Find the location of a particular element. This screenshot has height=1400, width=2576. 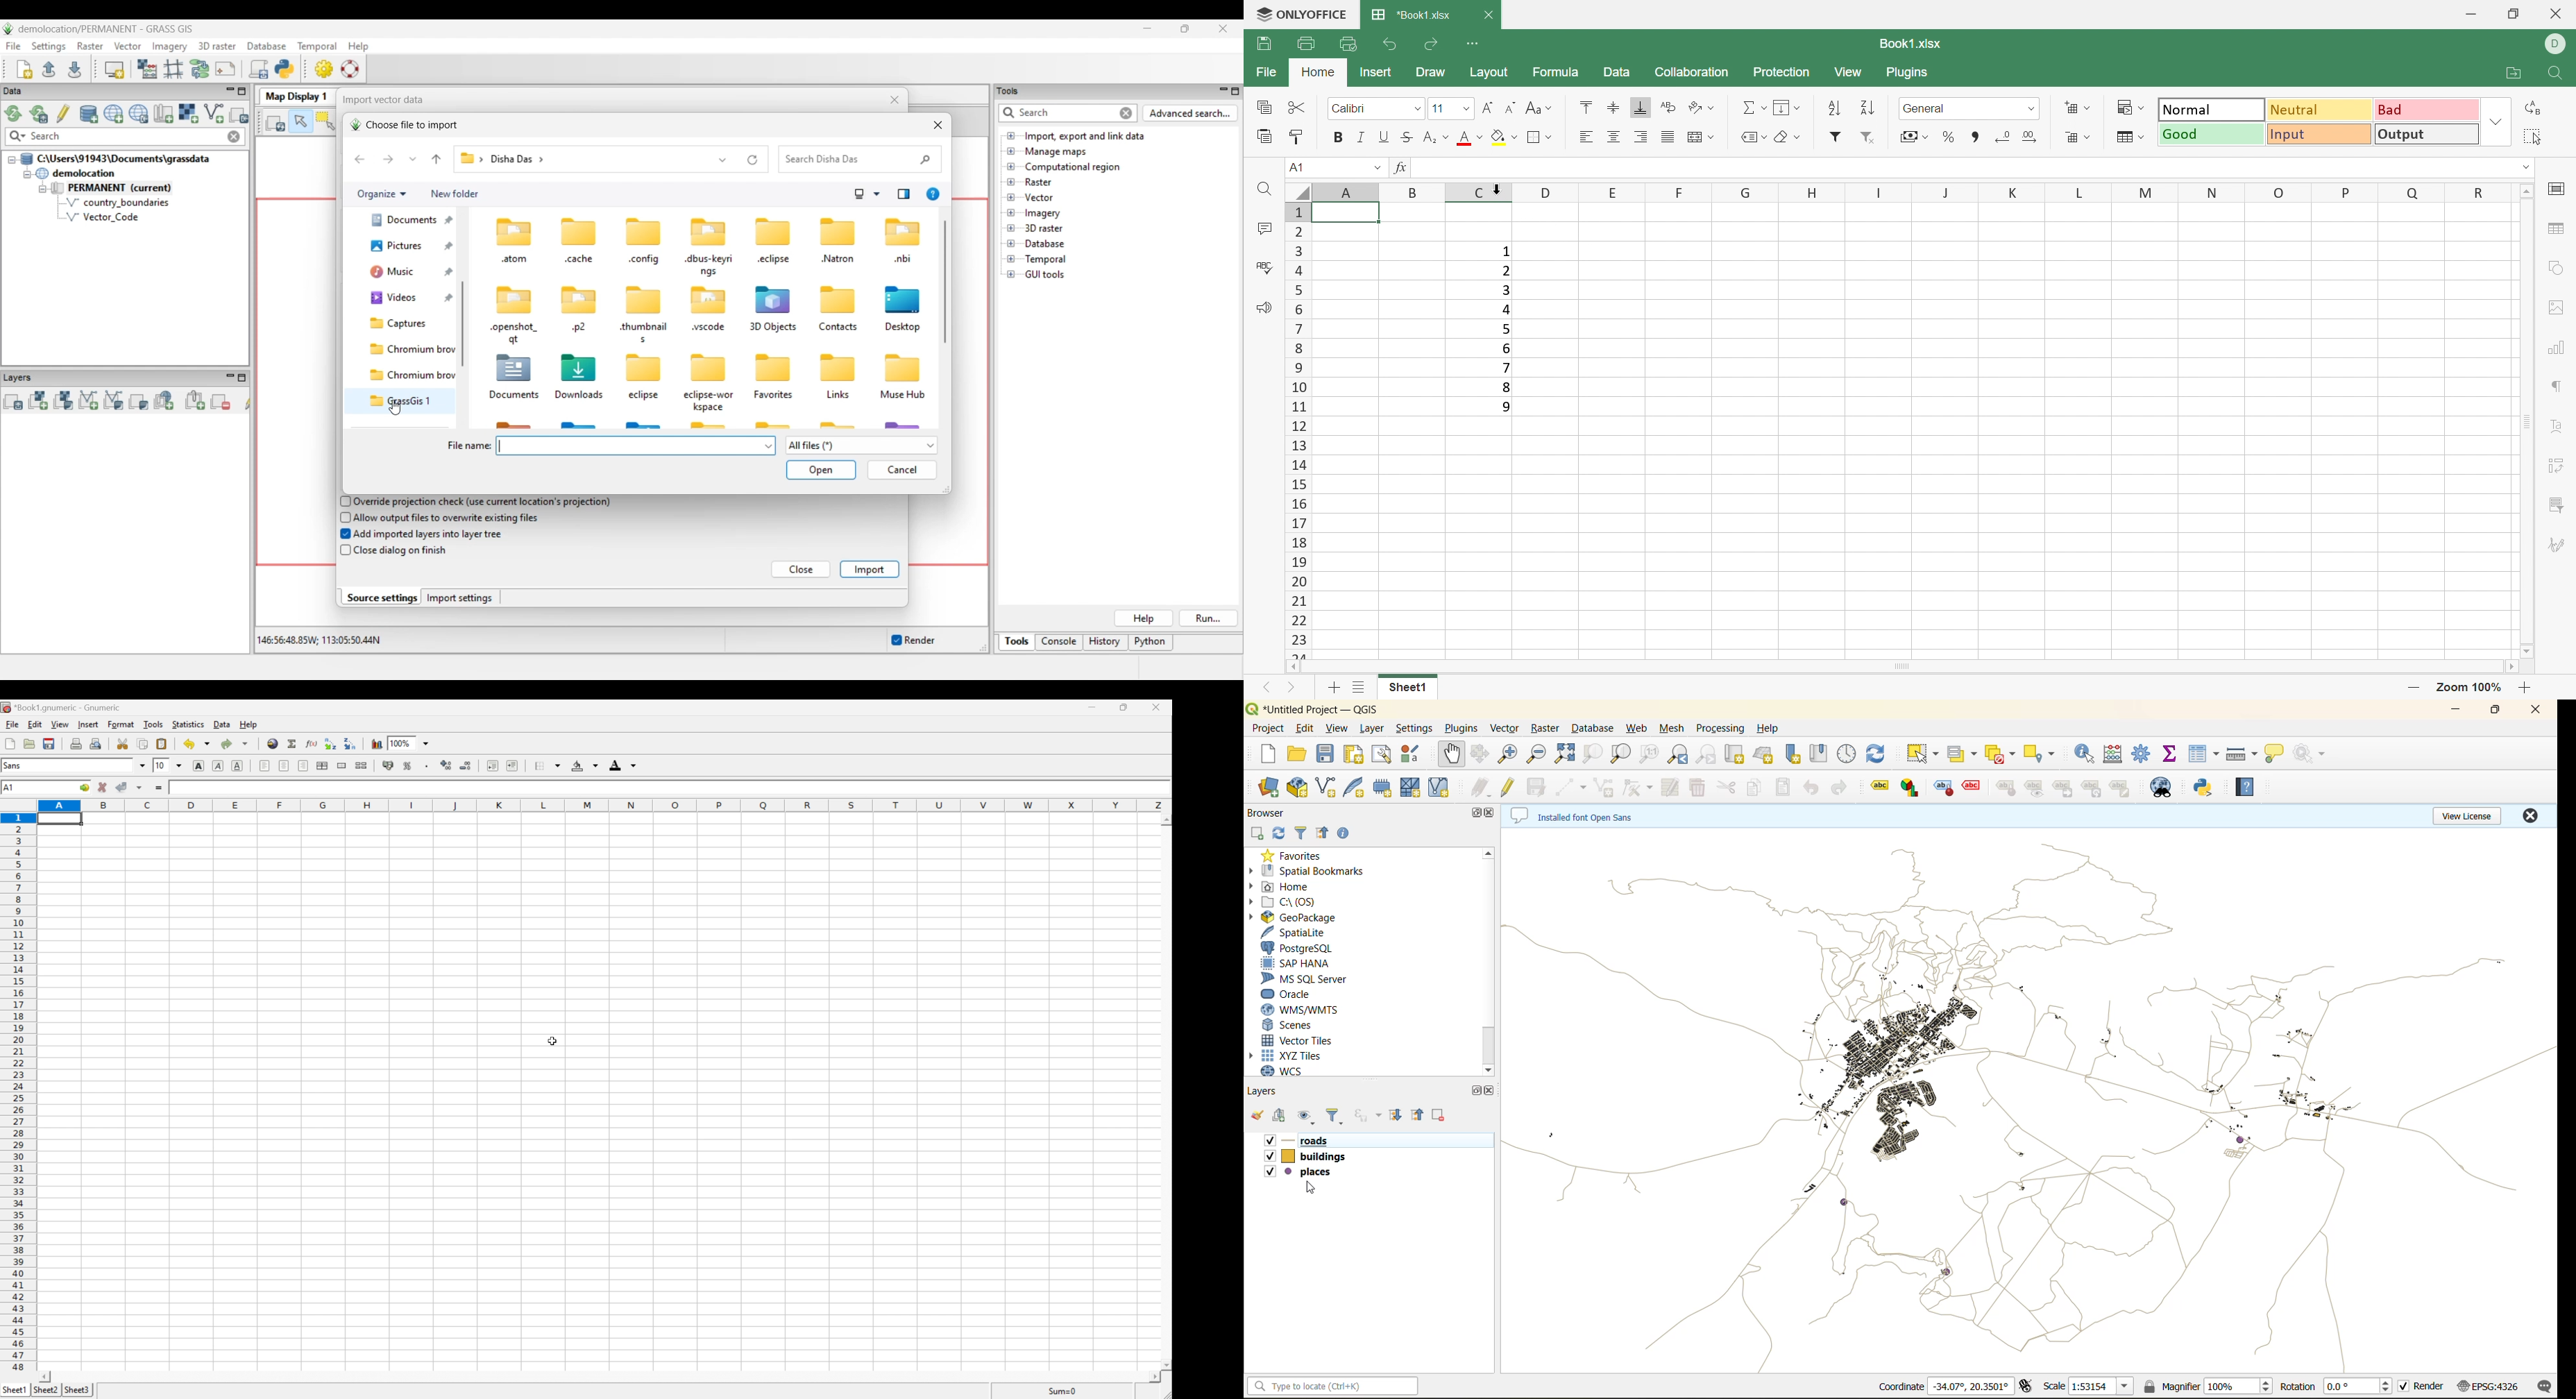

processing is located at coordinates (1722, 728).